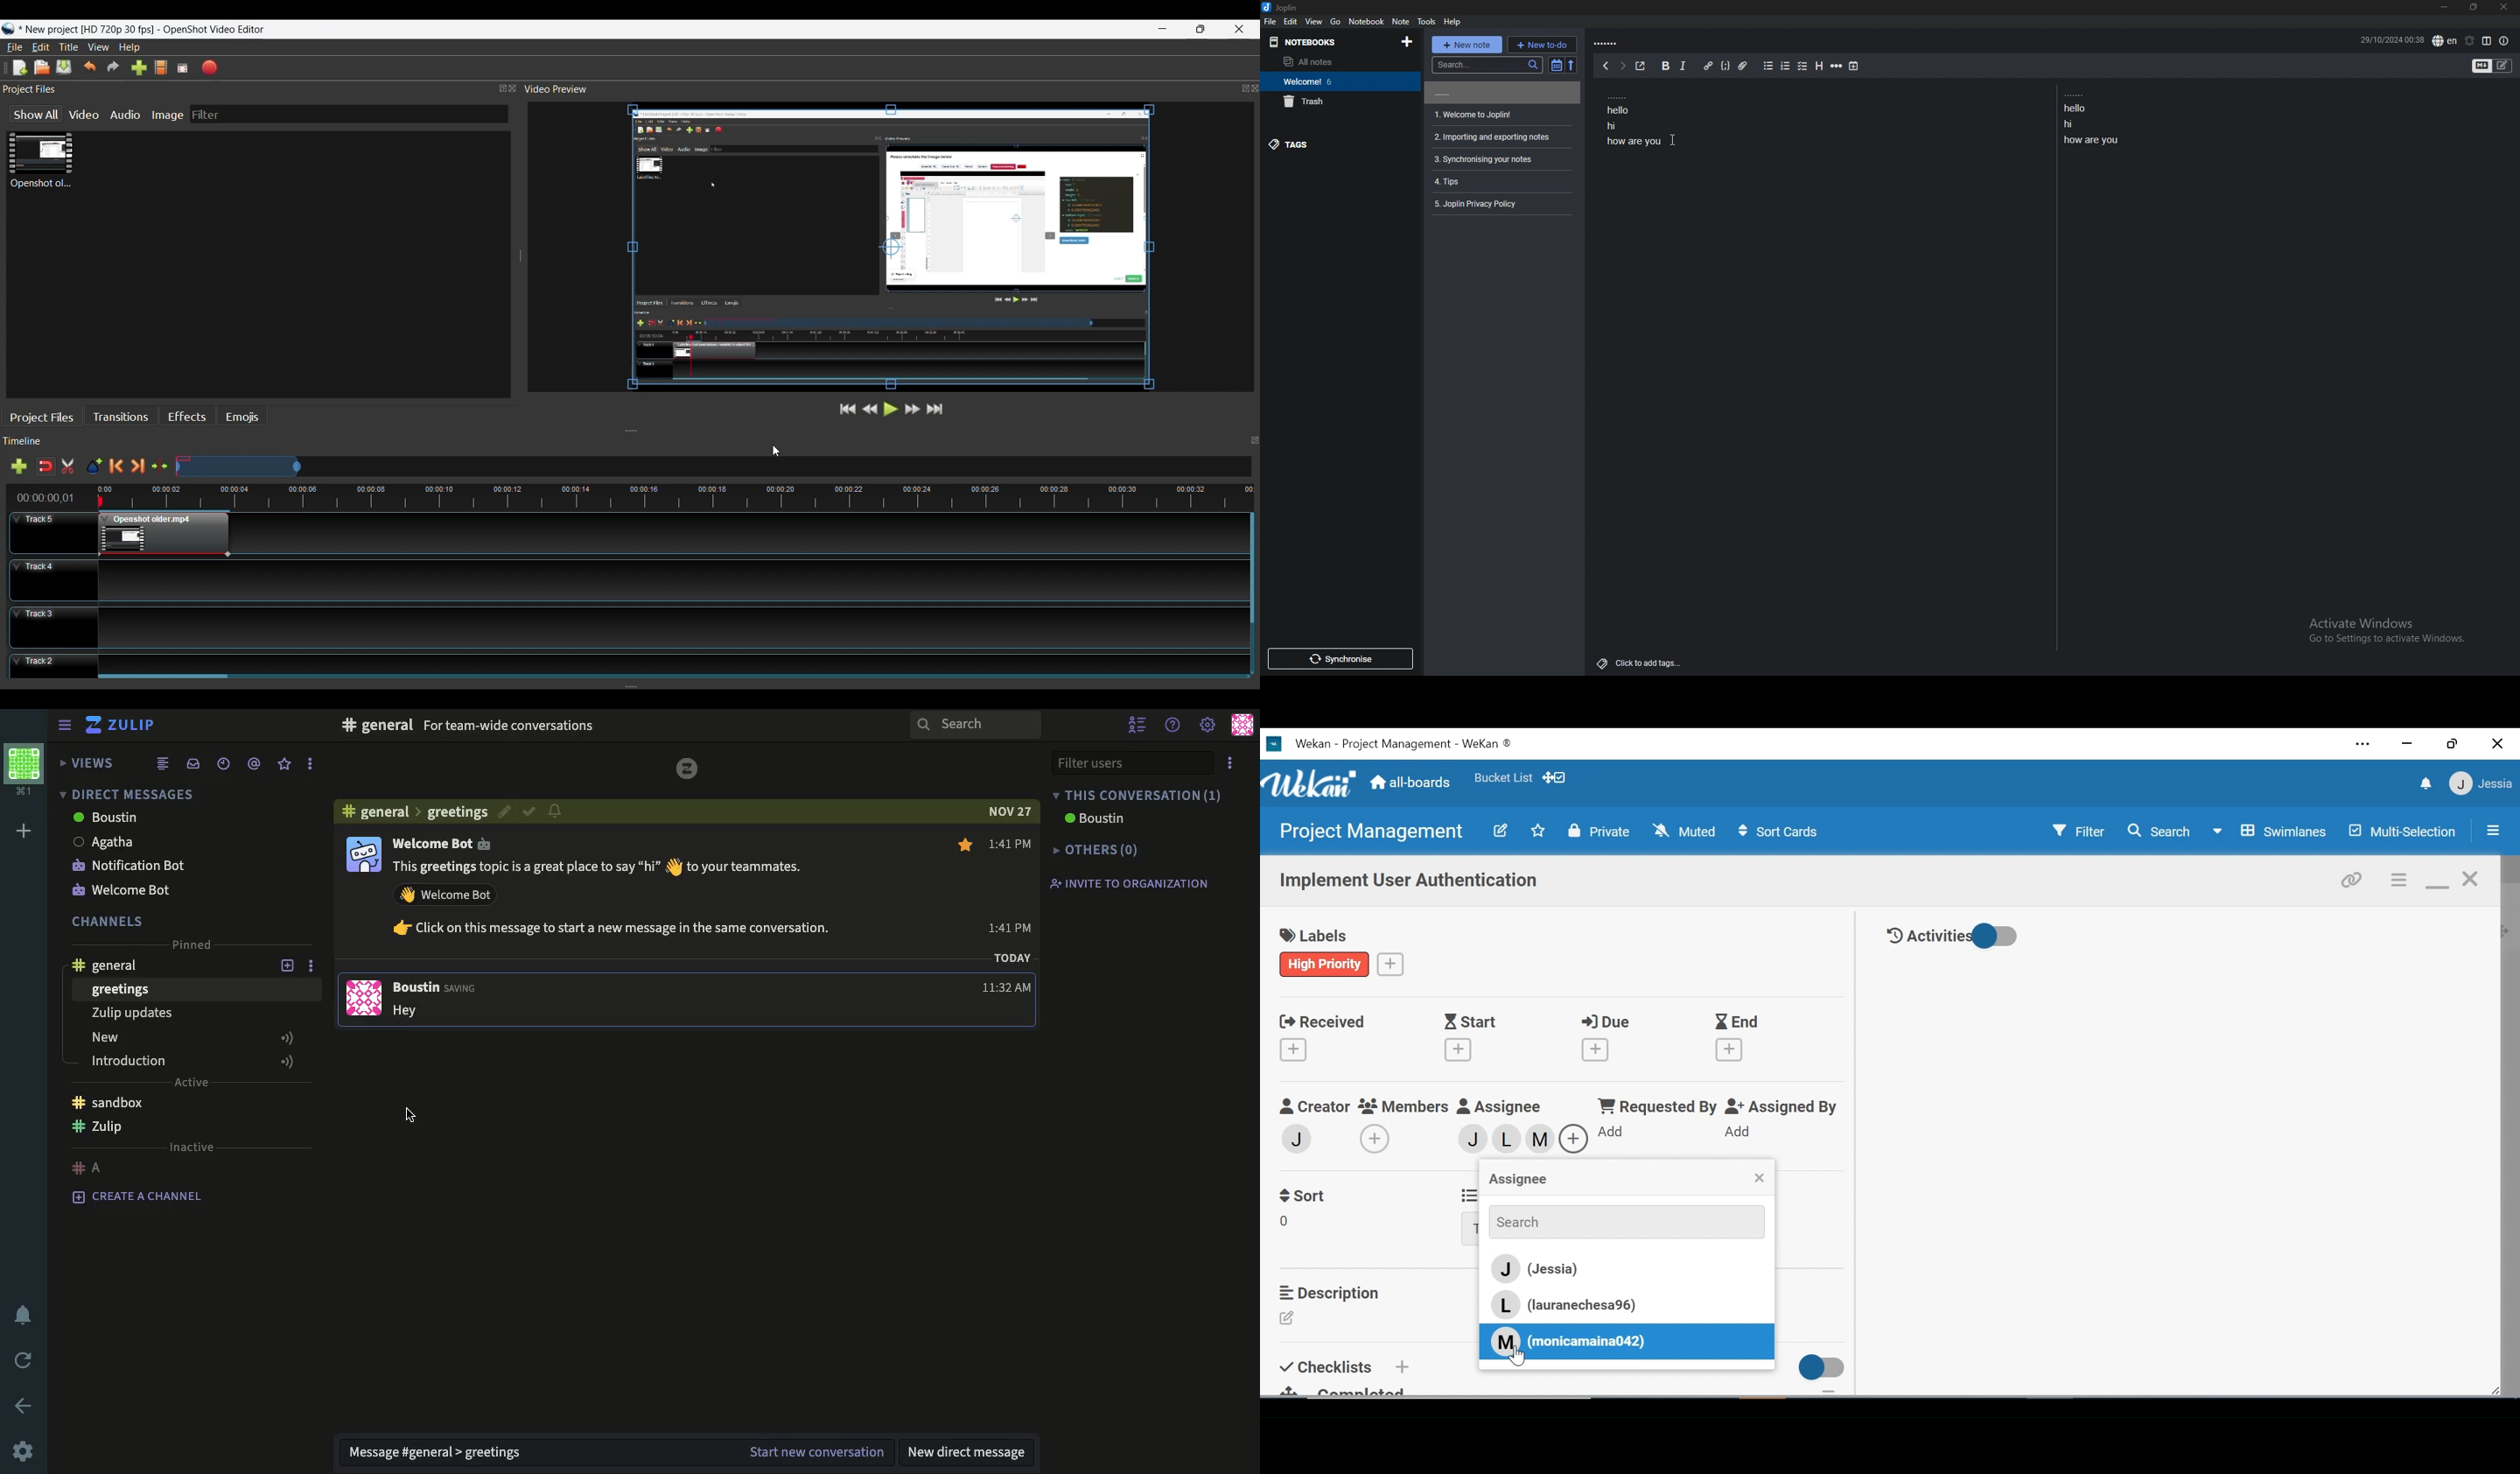  I want to click on forward, so click(1622, 66).